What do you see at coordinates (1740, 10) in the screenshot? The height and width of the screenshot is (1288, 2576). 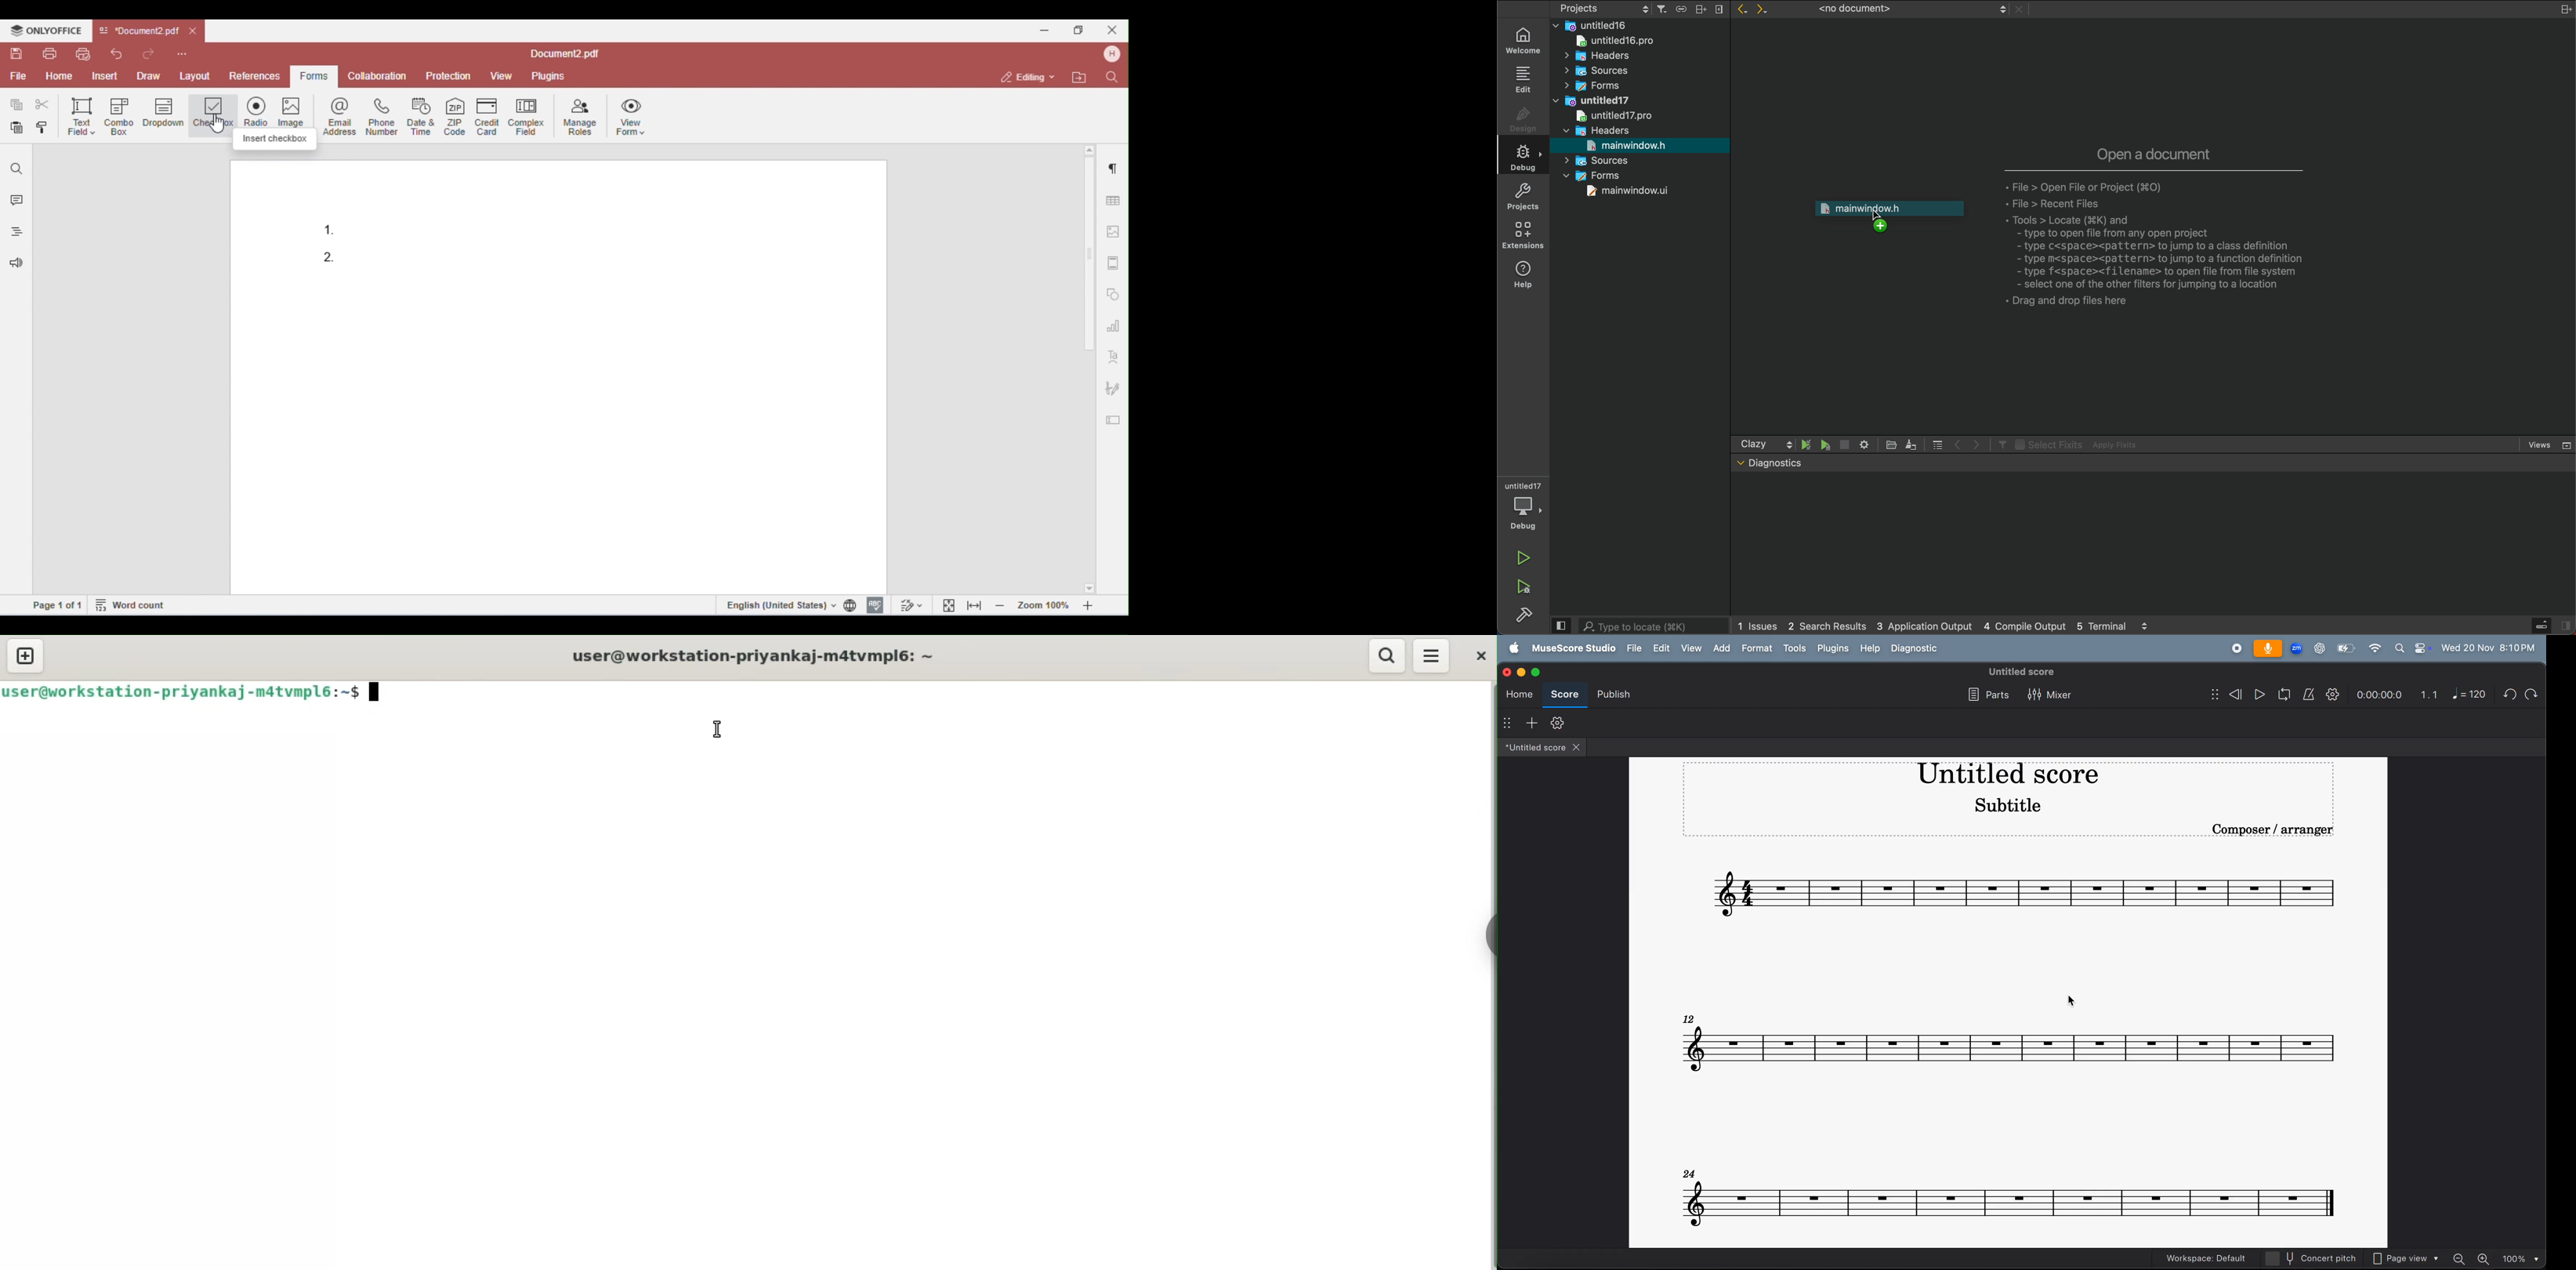 I see `Back` at bounding box center [1740, 10].